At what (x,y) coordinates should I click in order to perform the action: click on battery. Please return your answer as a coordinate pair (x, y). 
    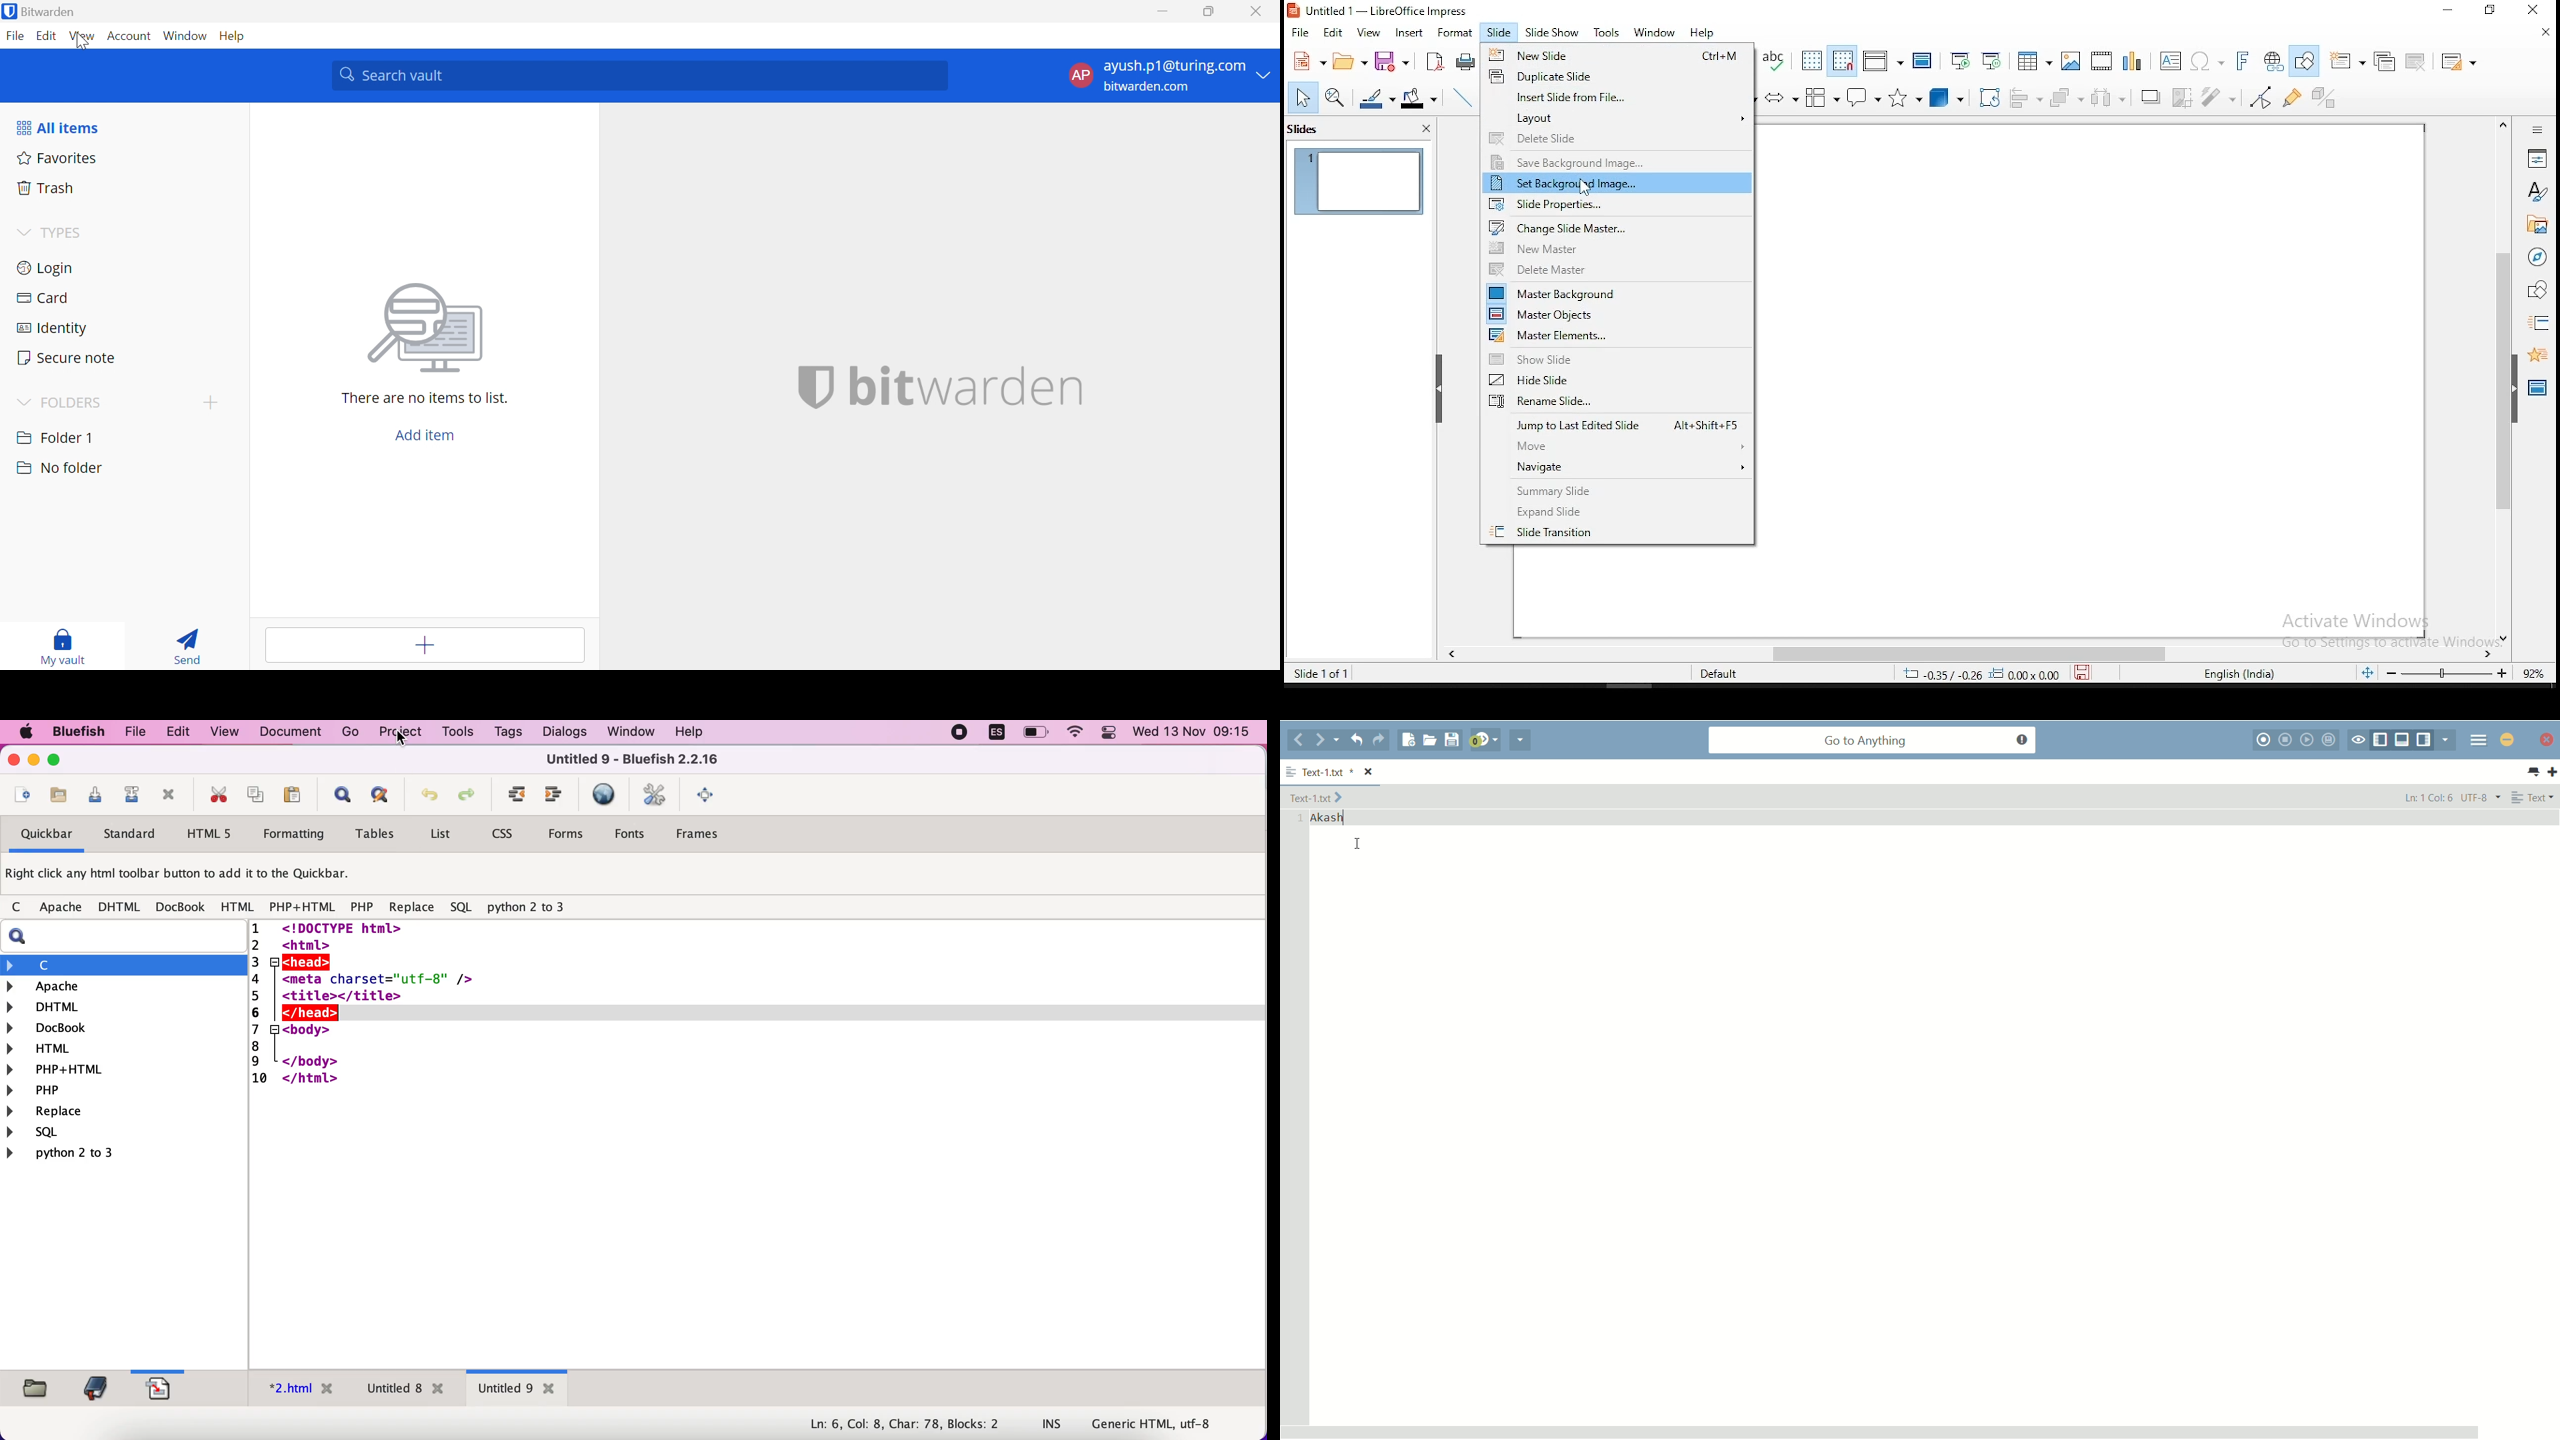
    Looking at the image, I should click on (1038, 733).